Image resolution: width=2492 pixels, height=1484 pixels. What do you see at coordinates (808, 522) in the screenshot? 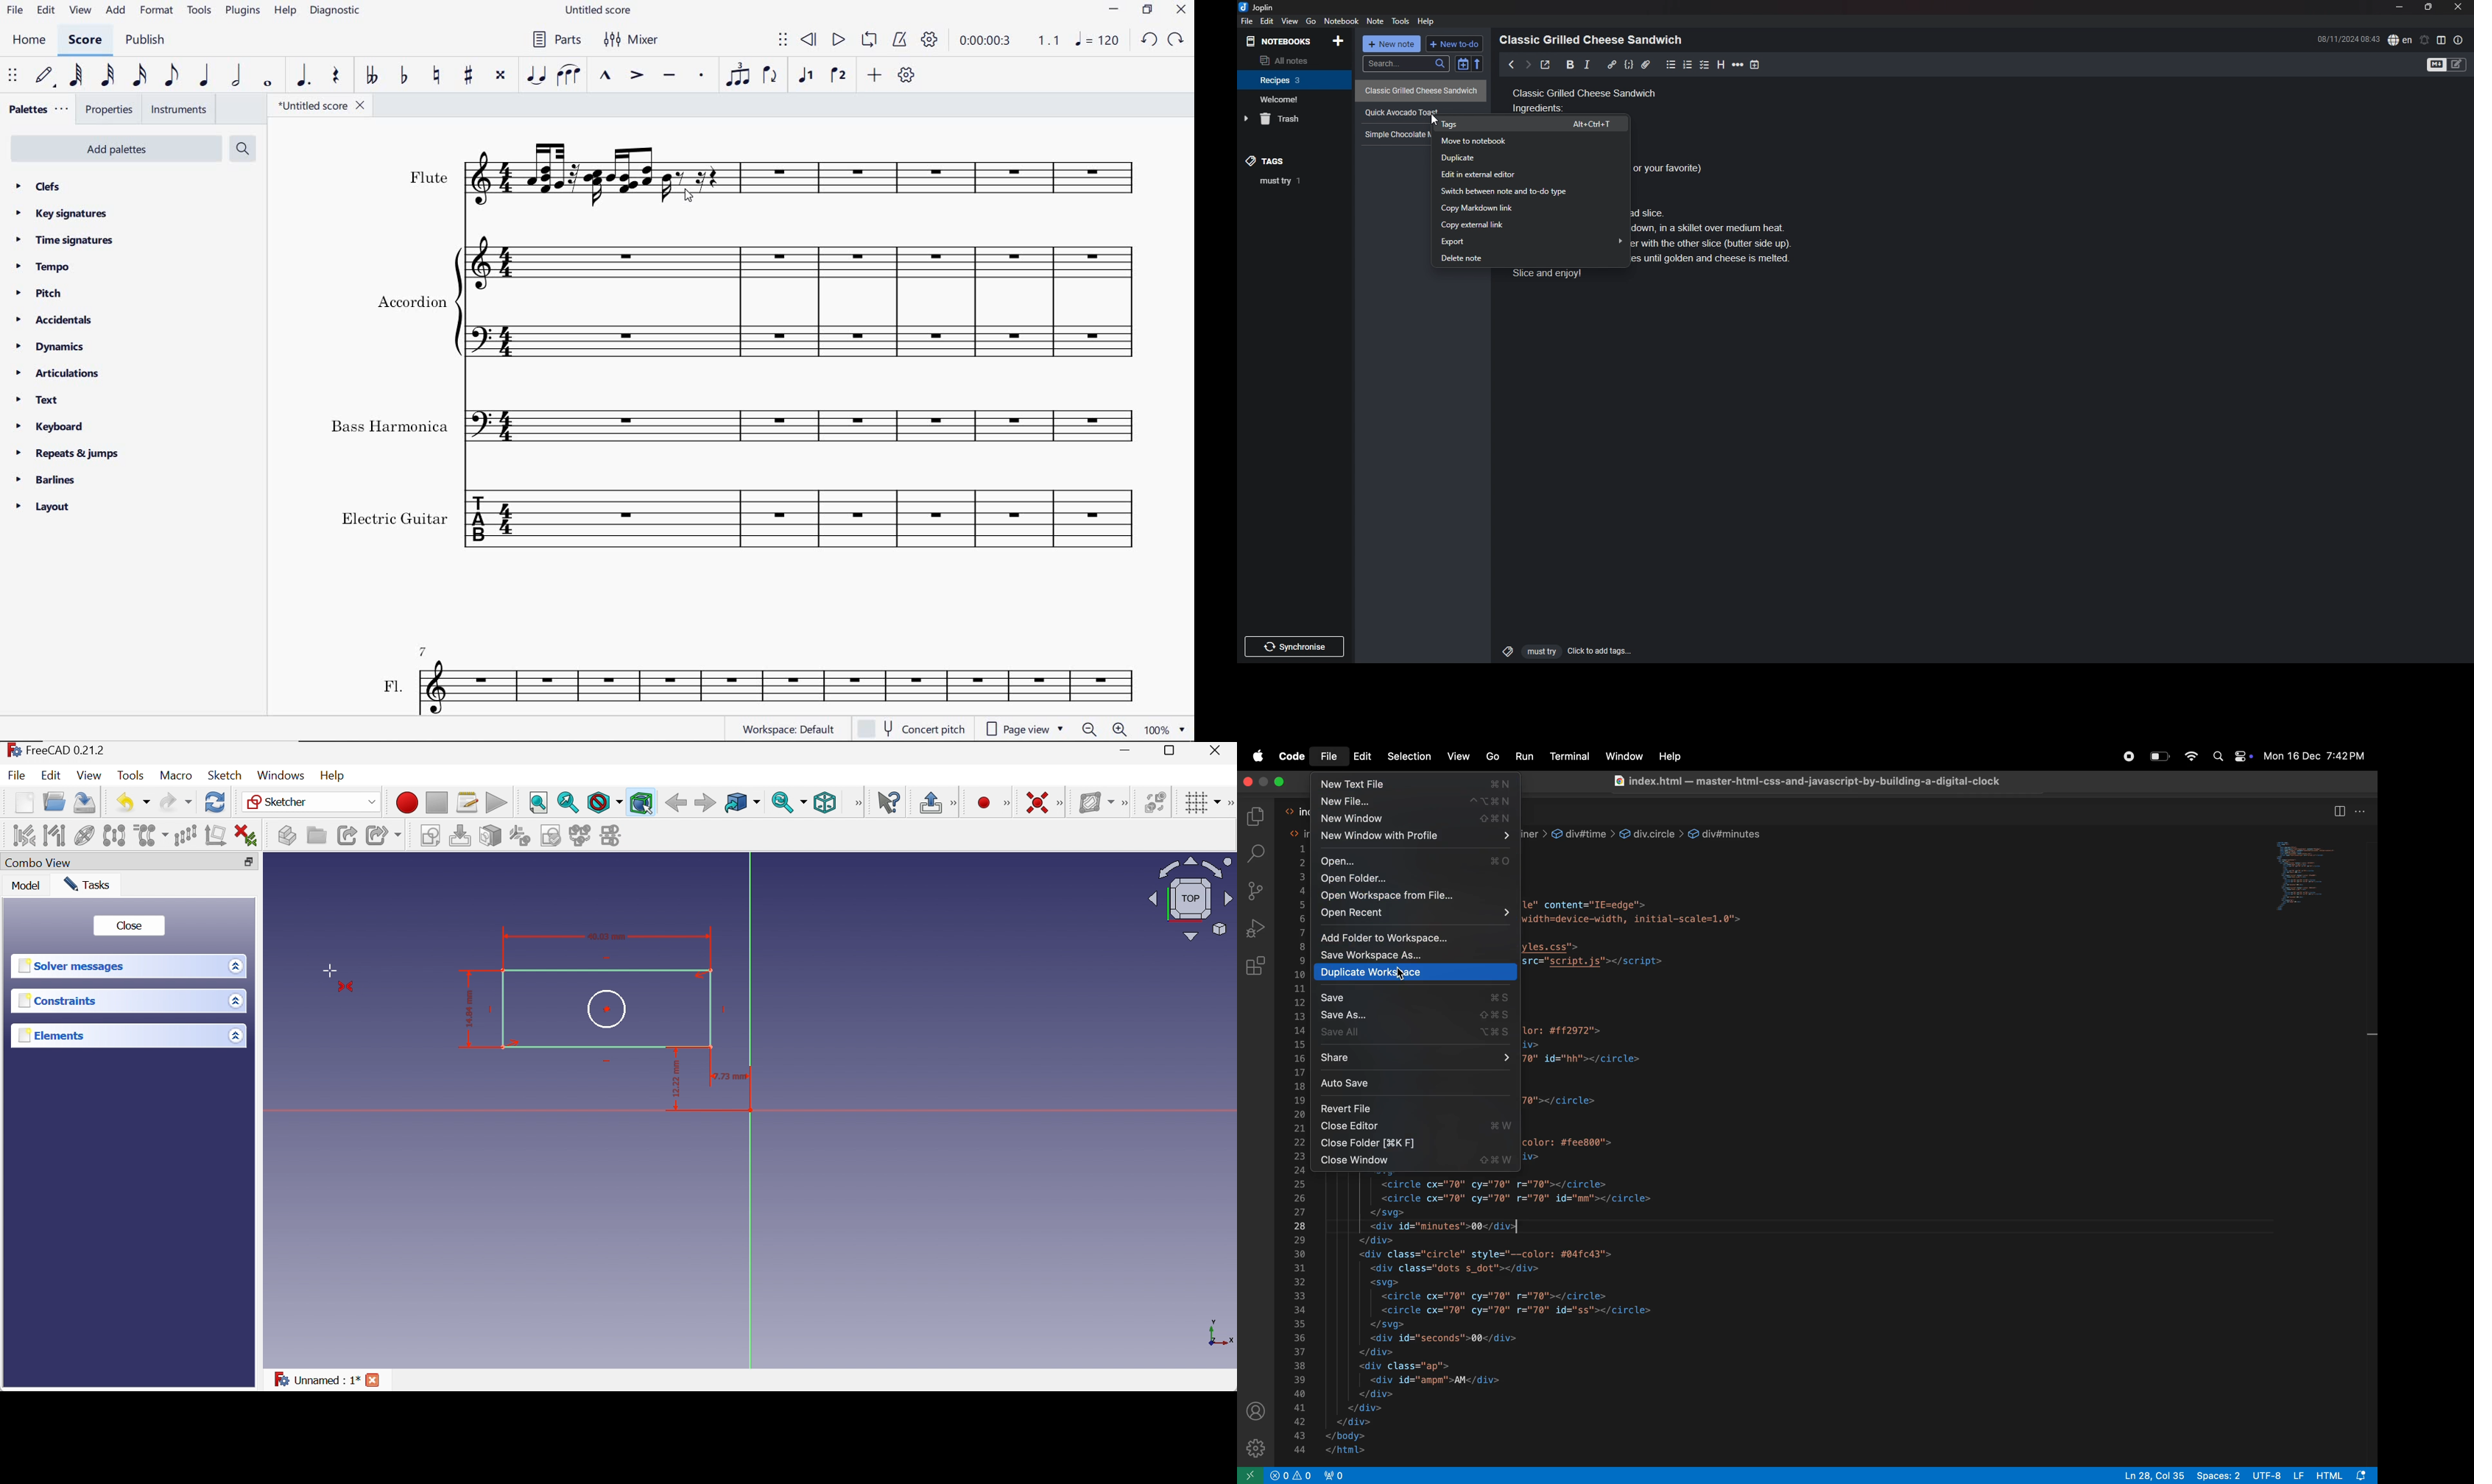
I see `Instrument: Electric guitar` at bounding box center [808, 522].